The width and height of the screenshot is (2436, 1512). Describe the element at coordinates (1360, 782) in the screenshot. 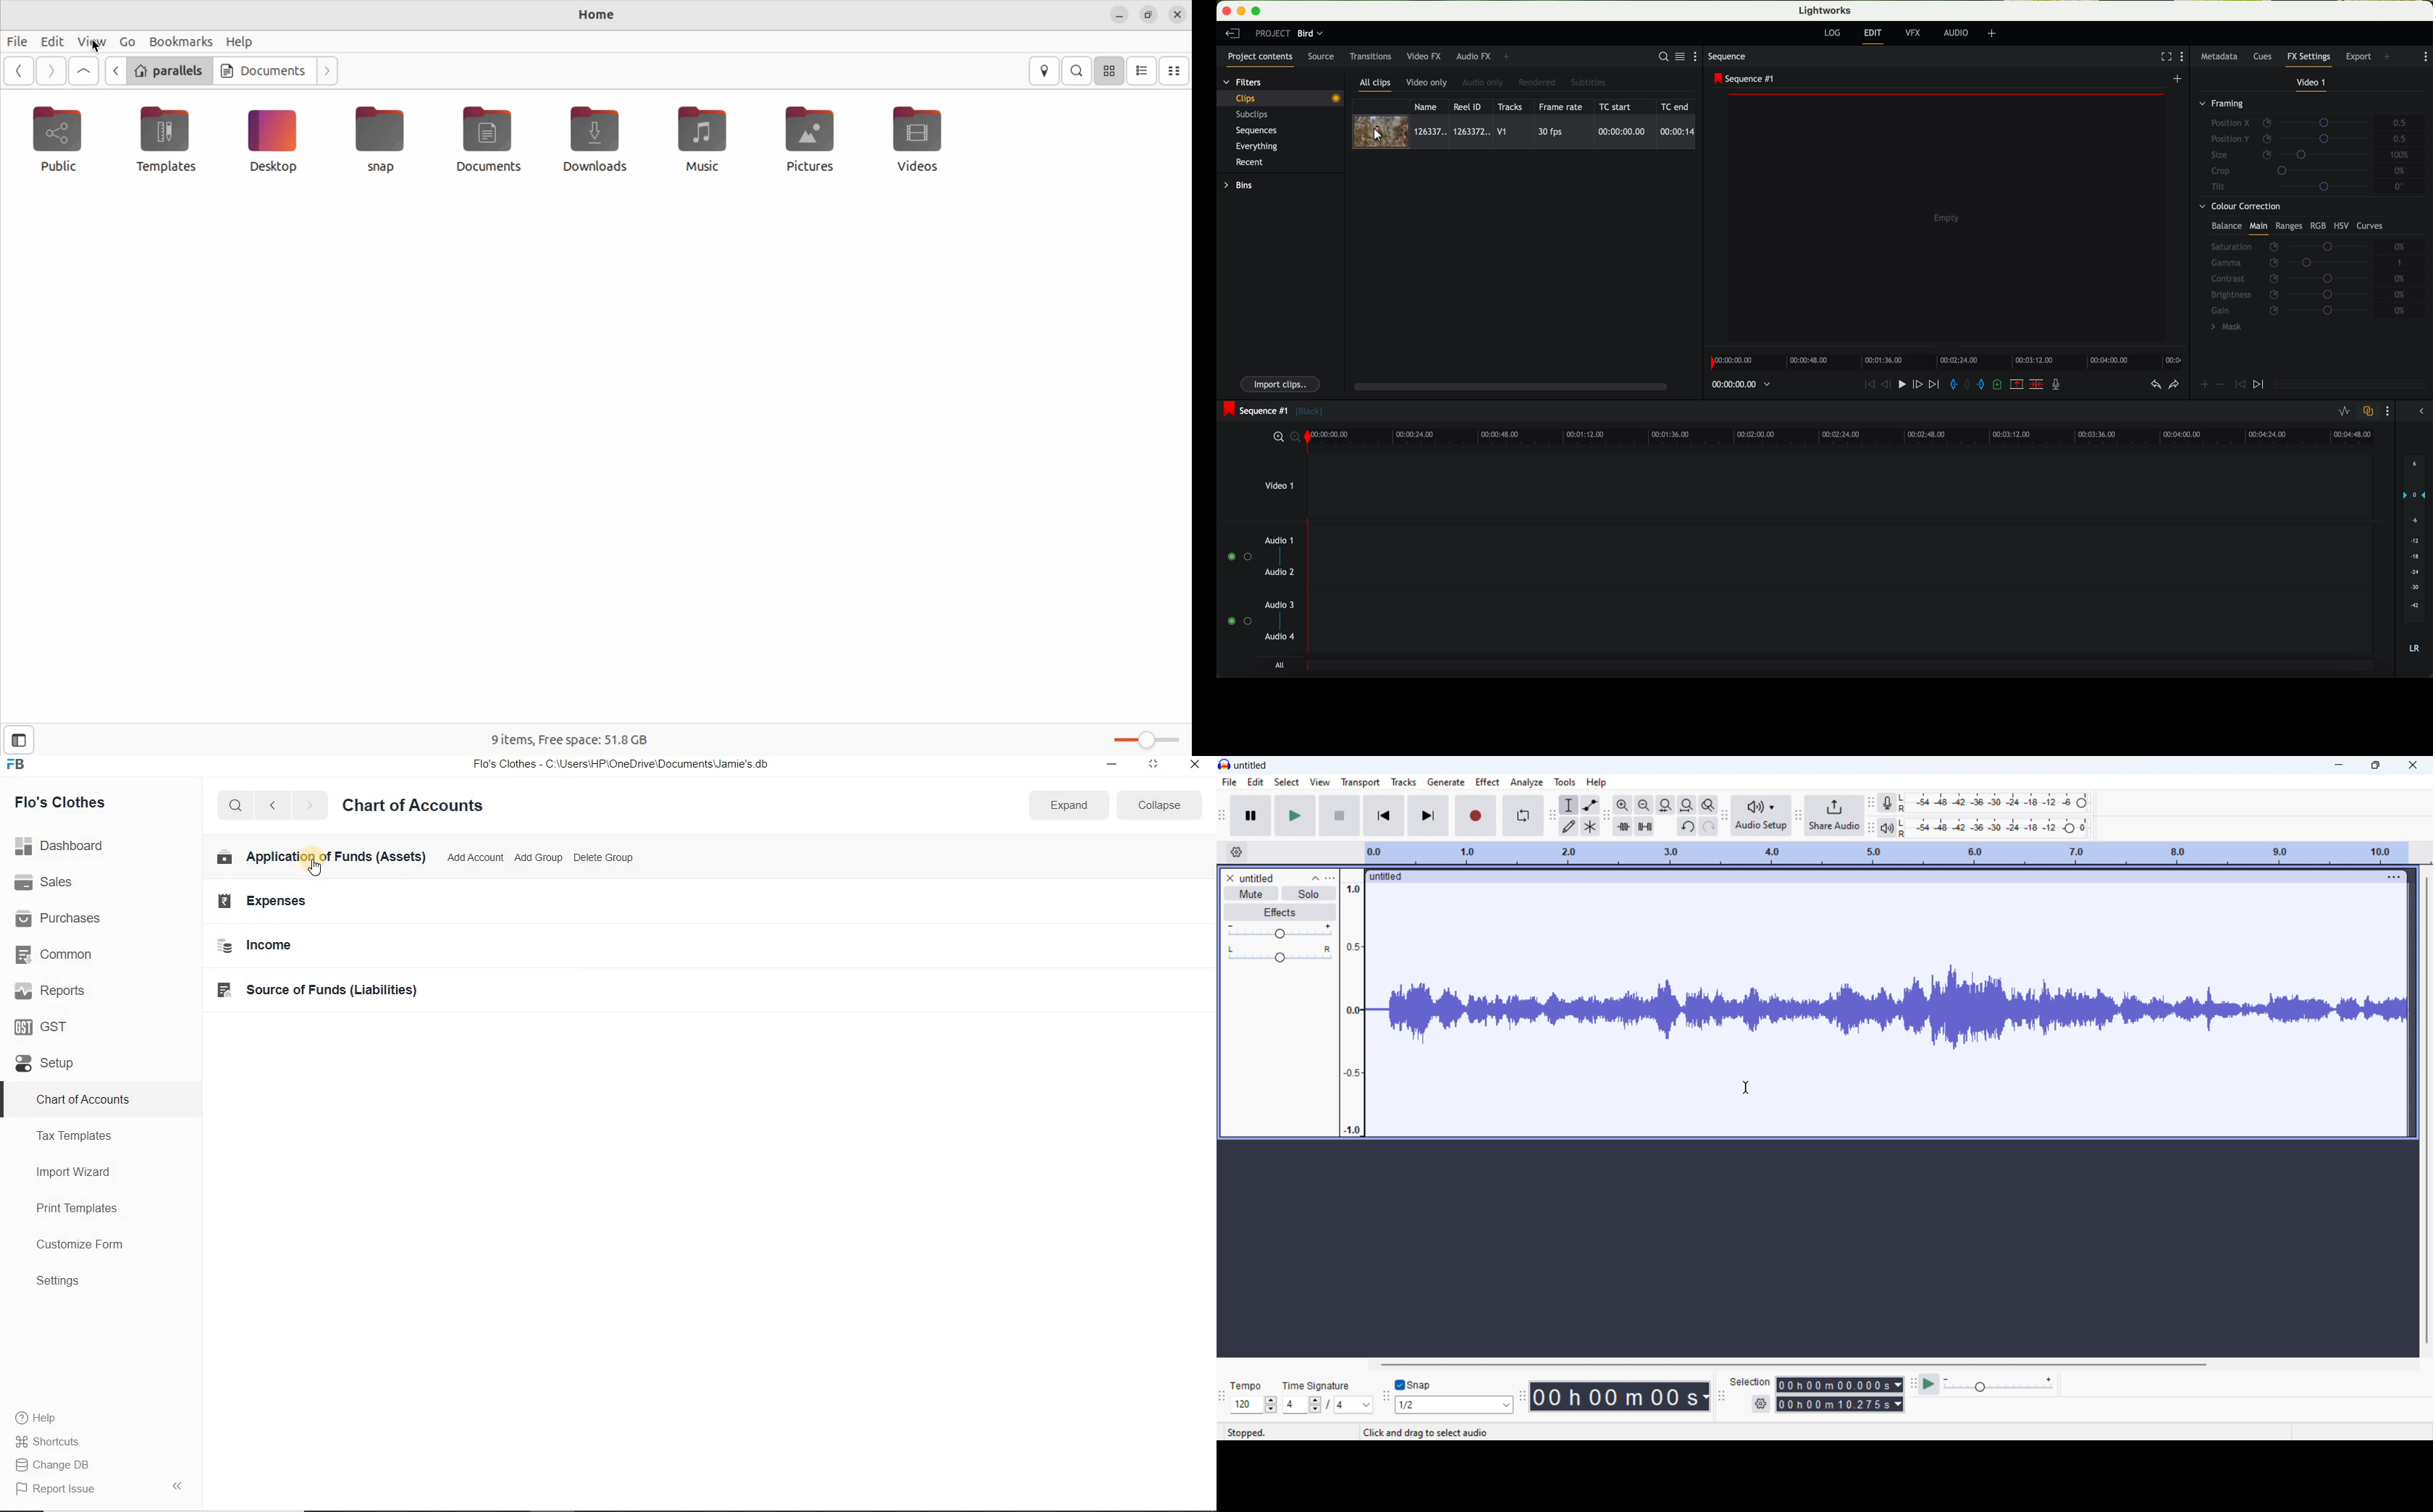

I see `transport` at that location.